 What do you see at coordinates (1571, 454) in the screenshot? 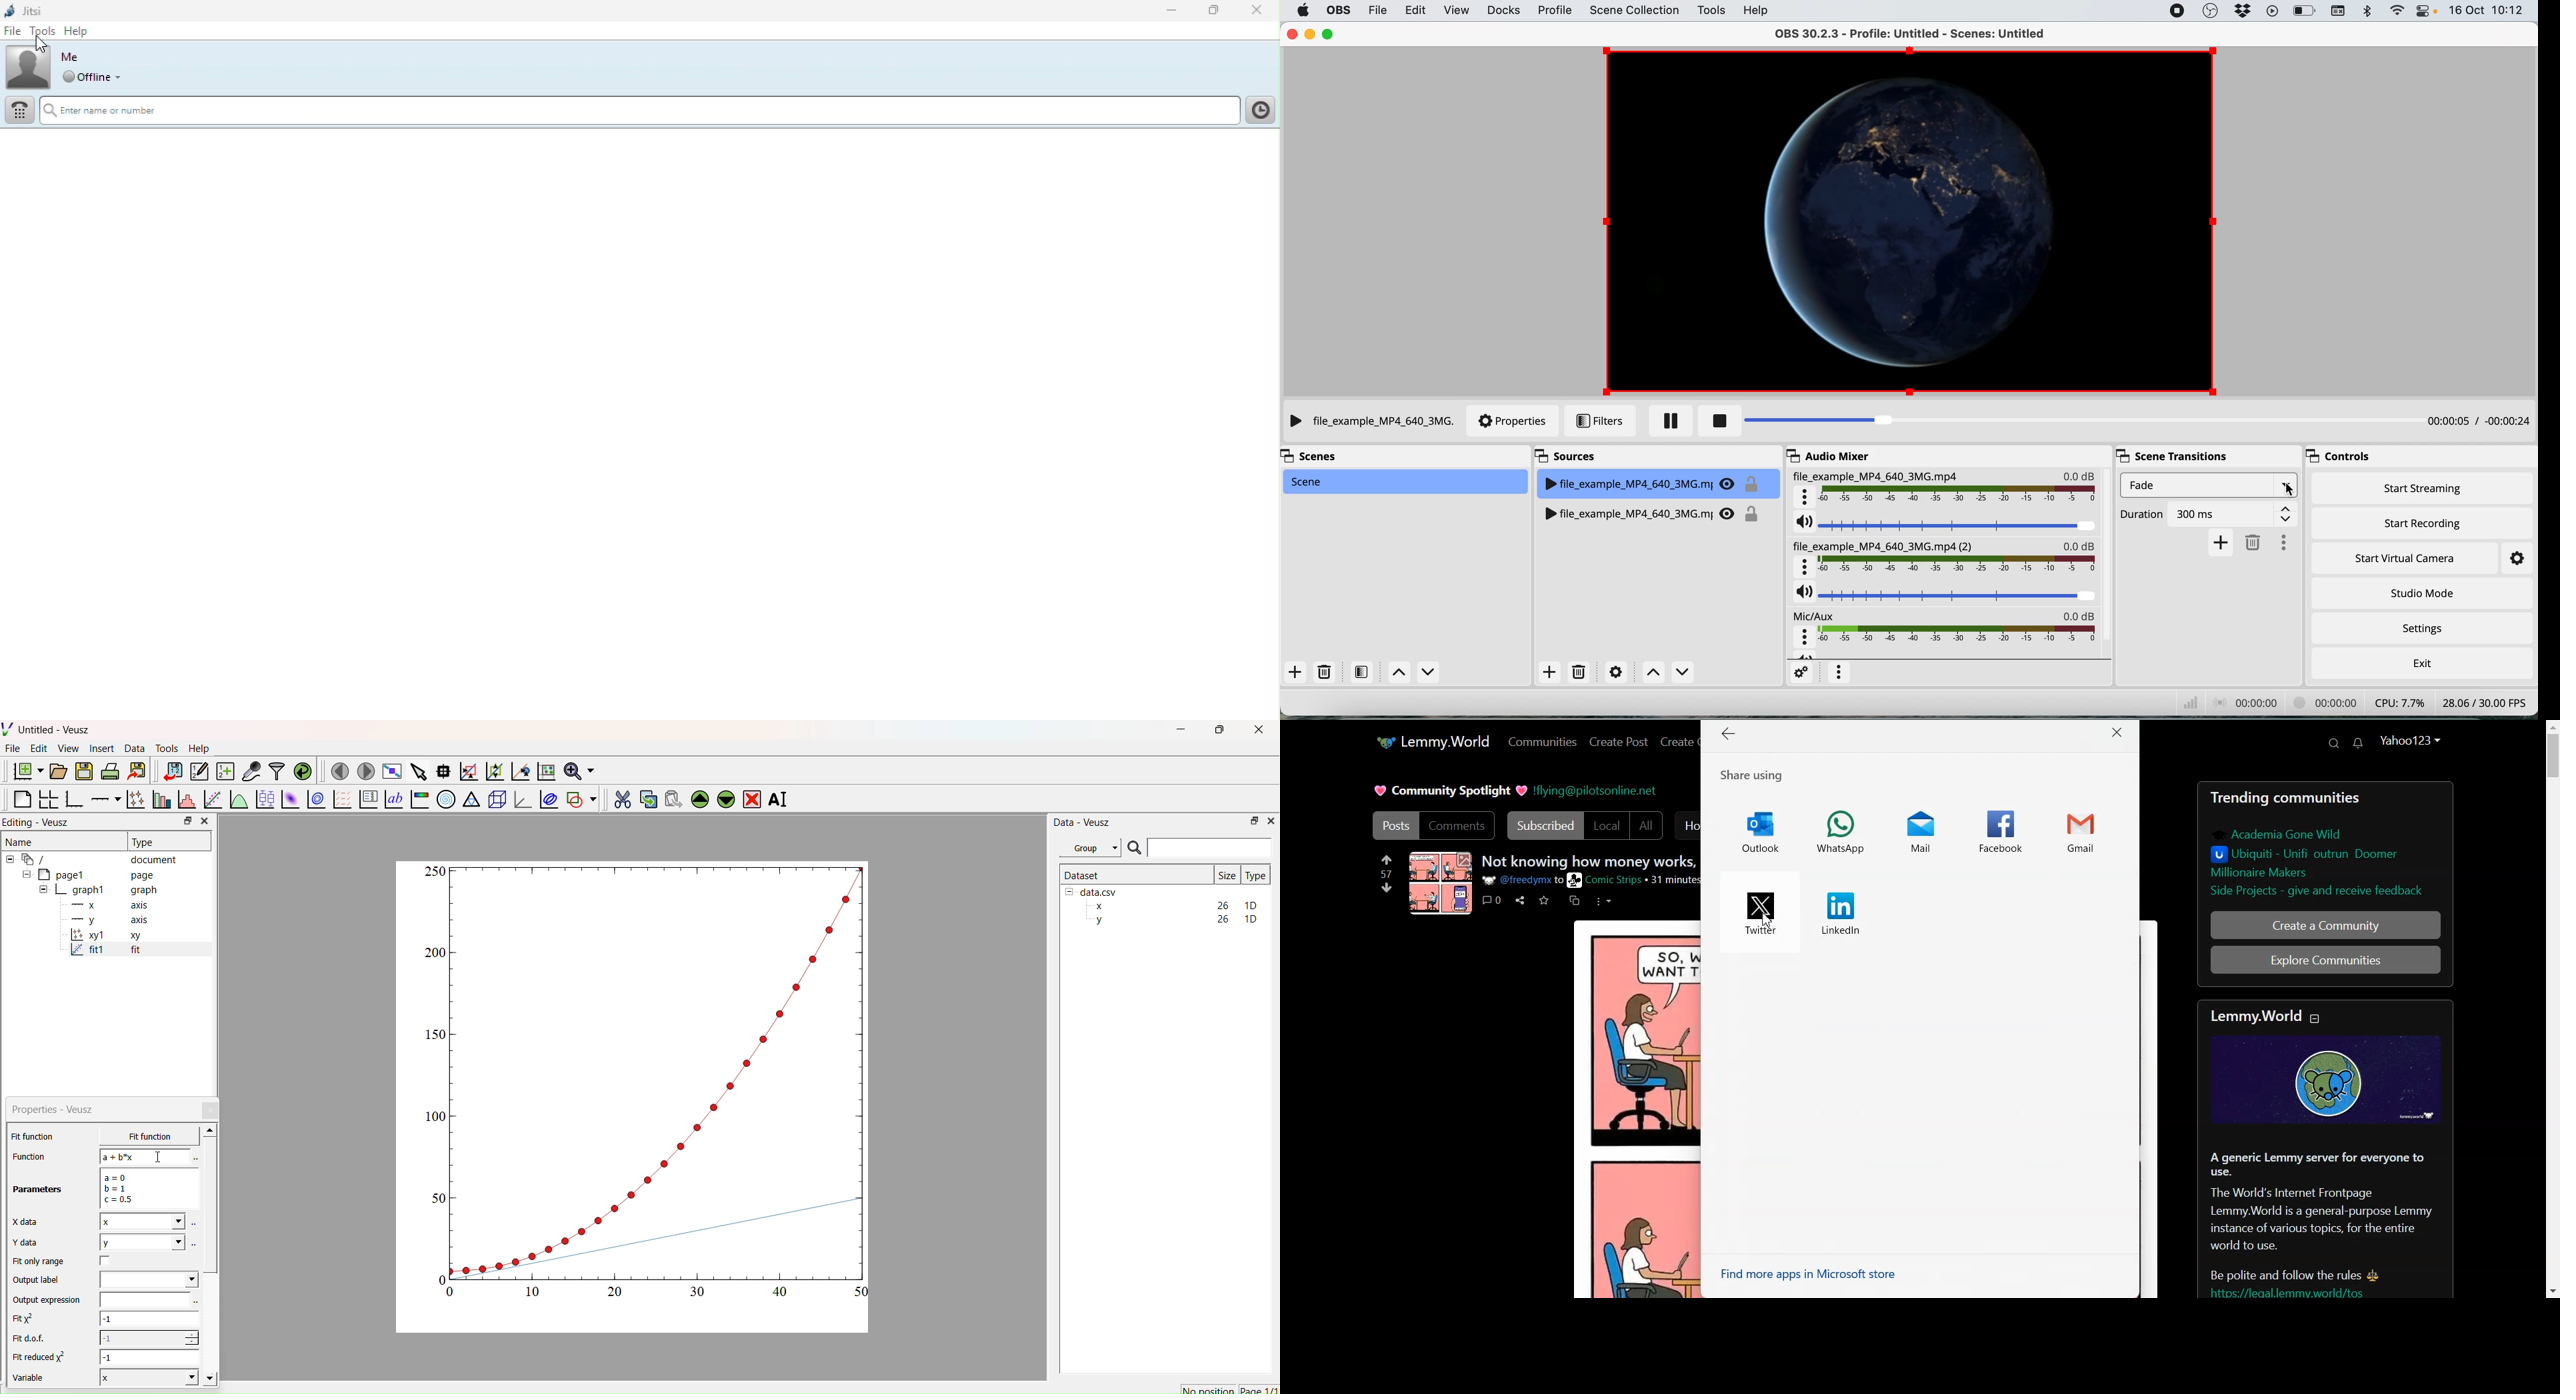
I see `sources` at bounding box center [1571, 454].